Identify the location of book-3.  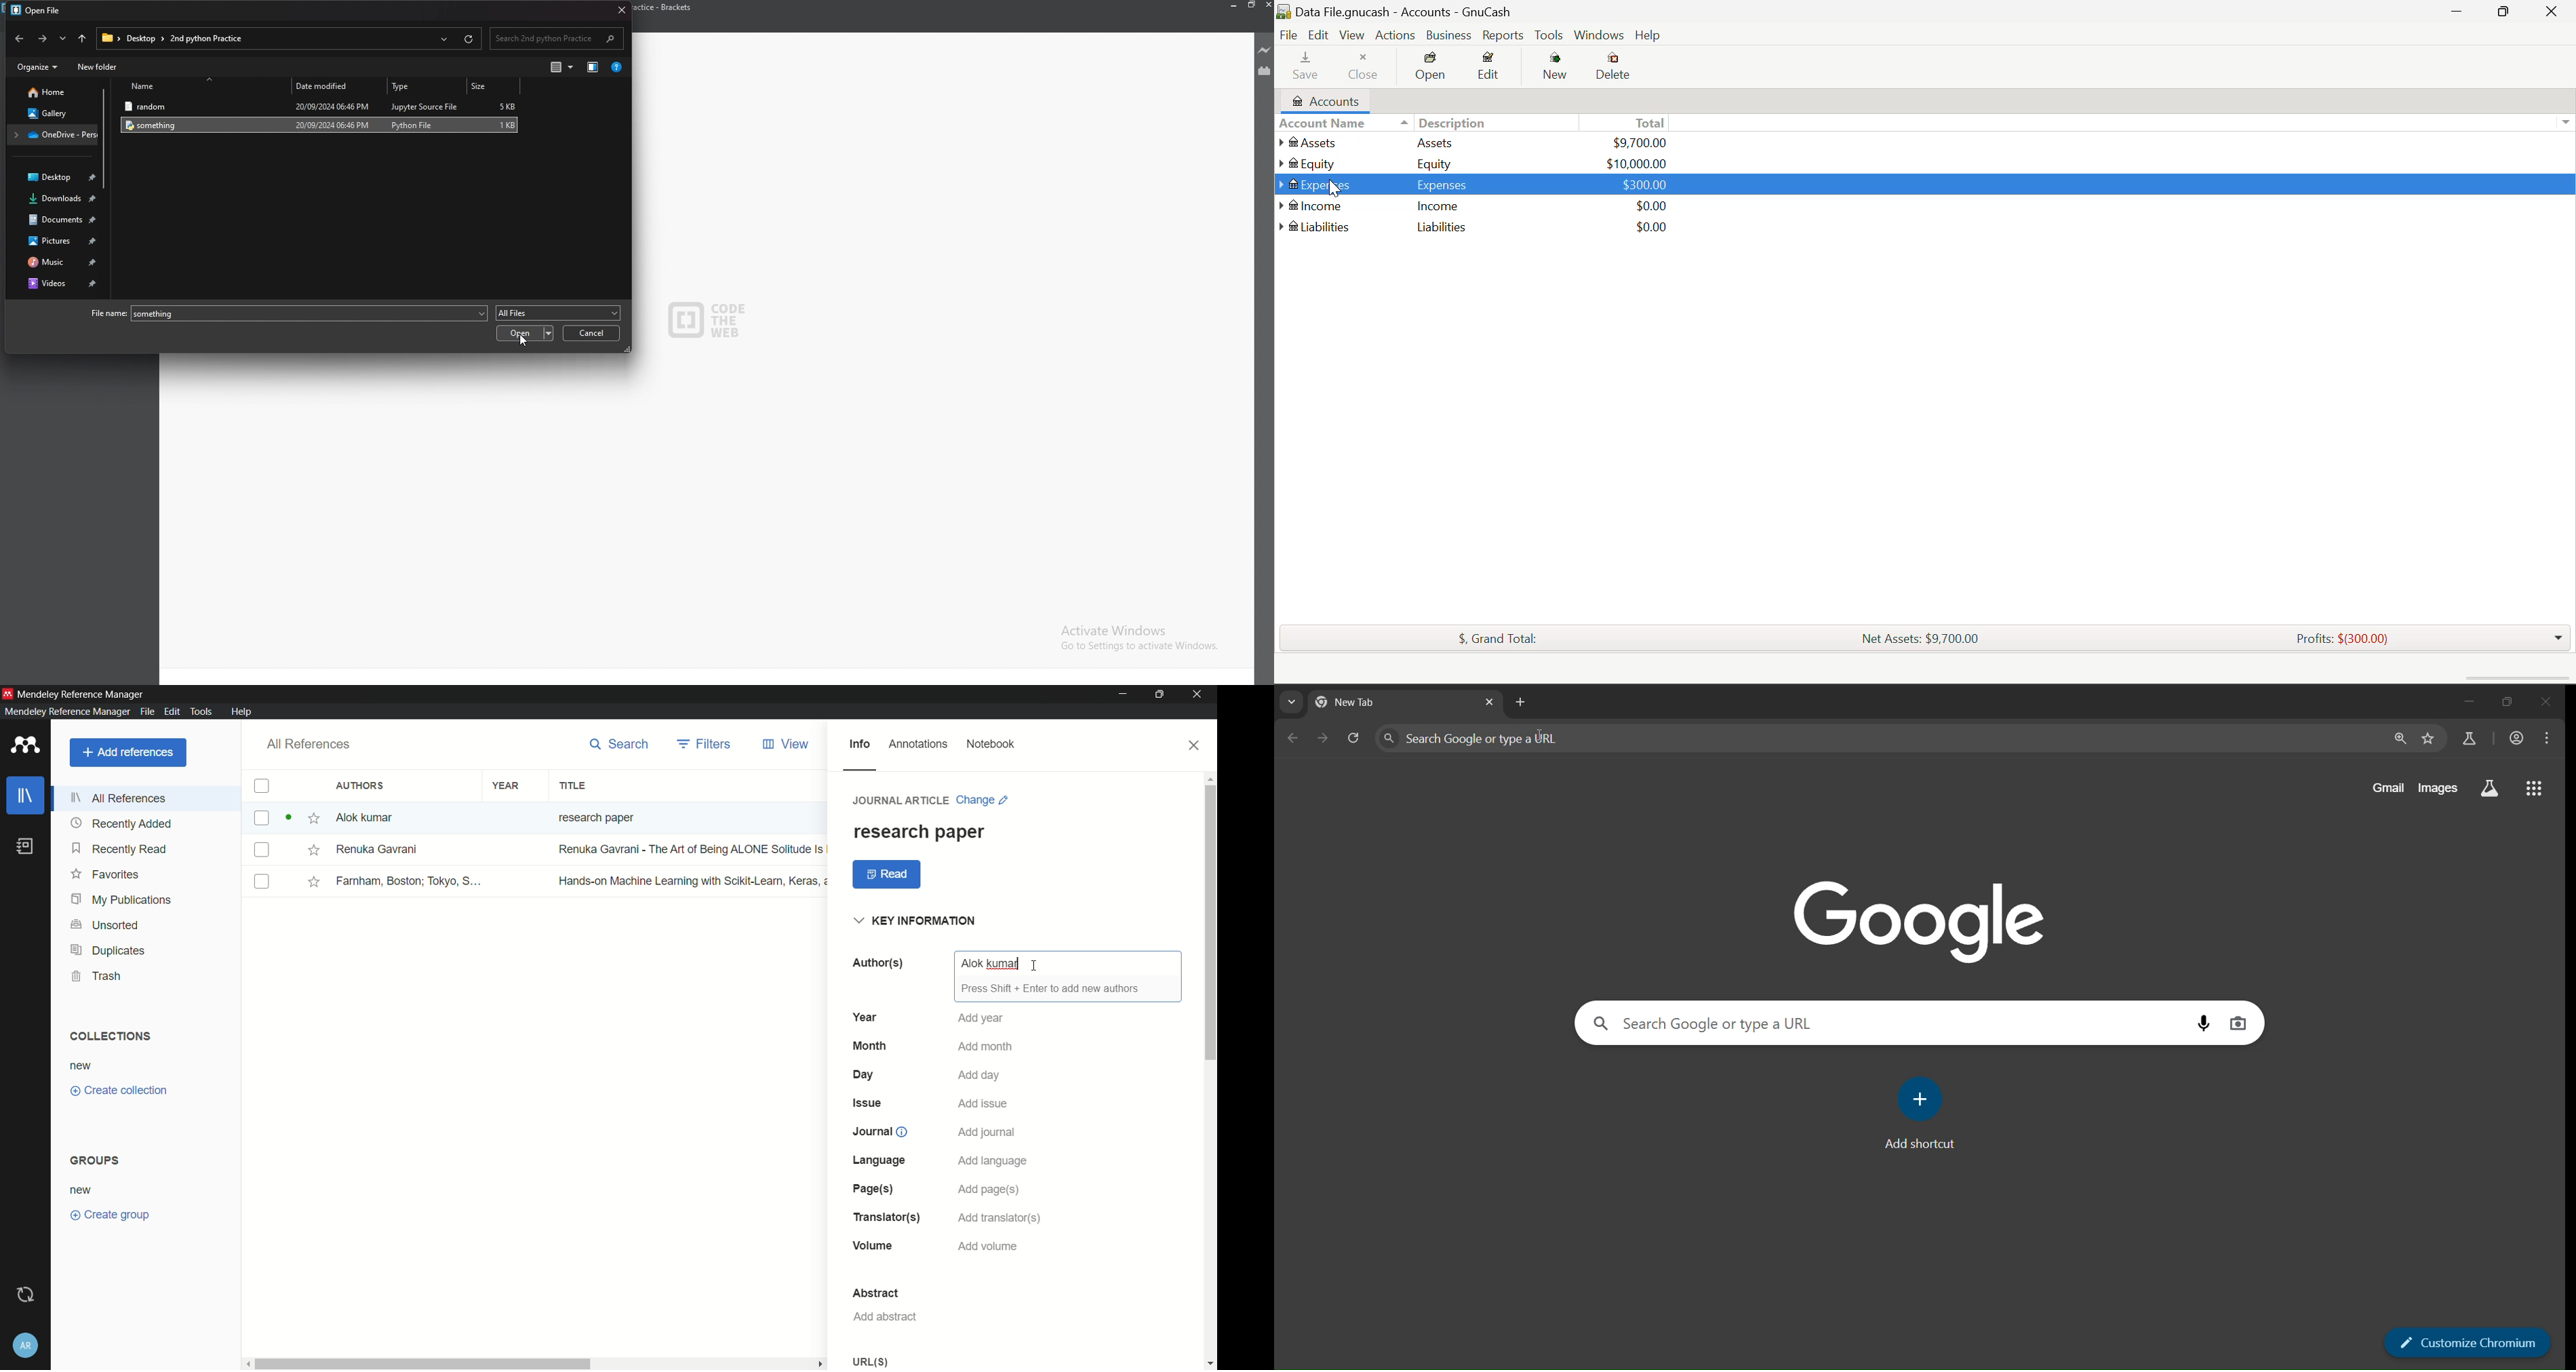
(538, 881).